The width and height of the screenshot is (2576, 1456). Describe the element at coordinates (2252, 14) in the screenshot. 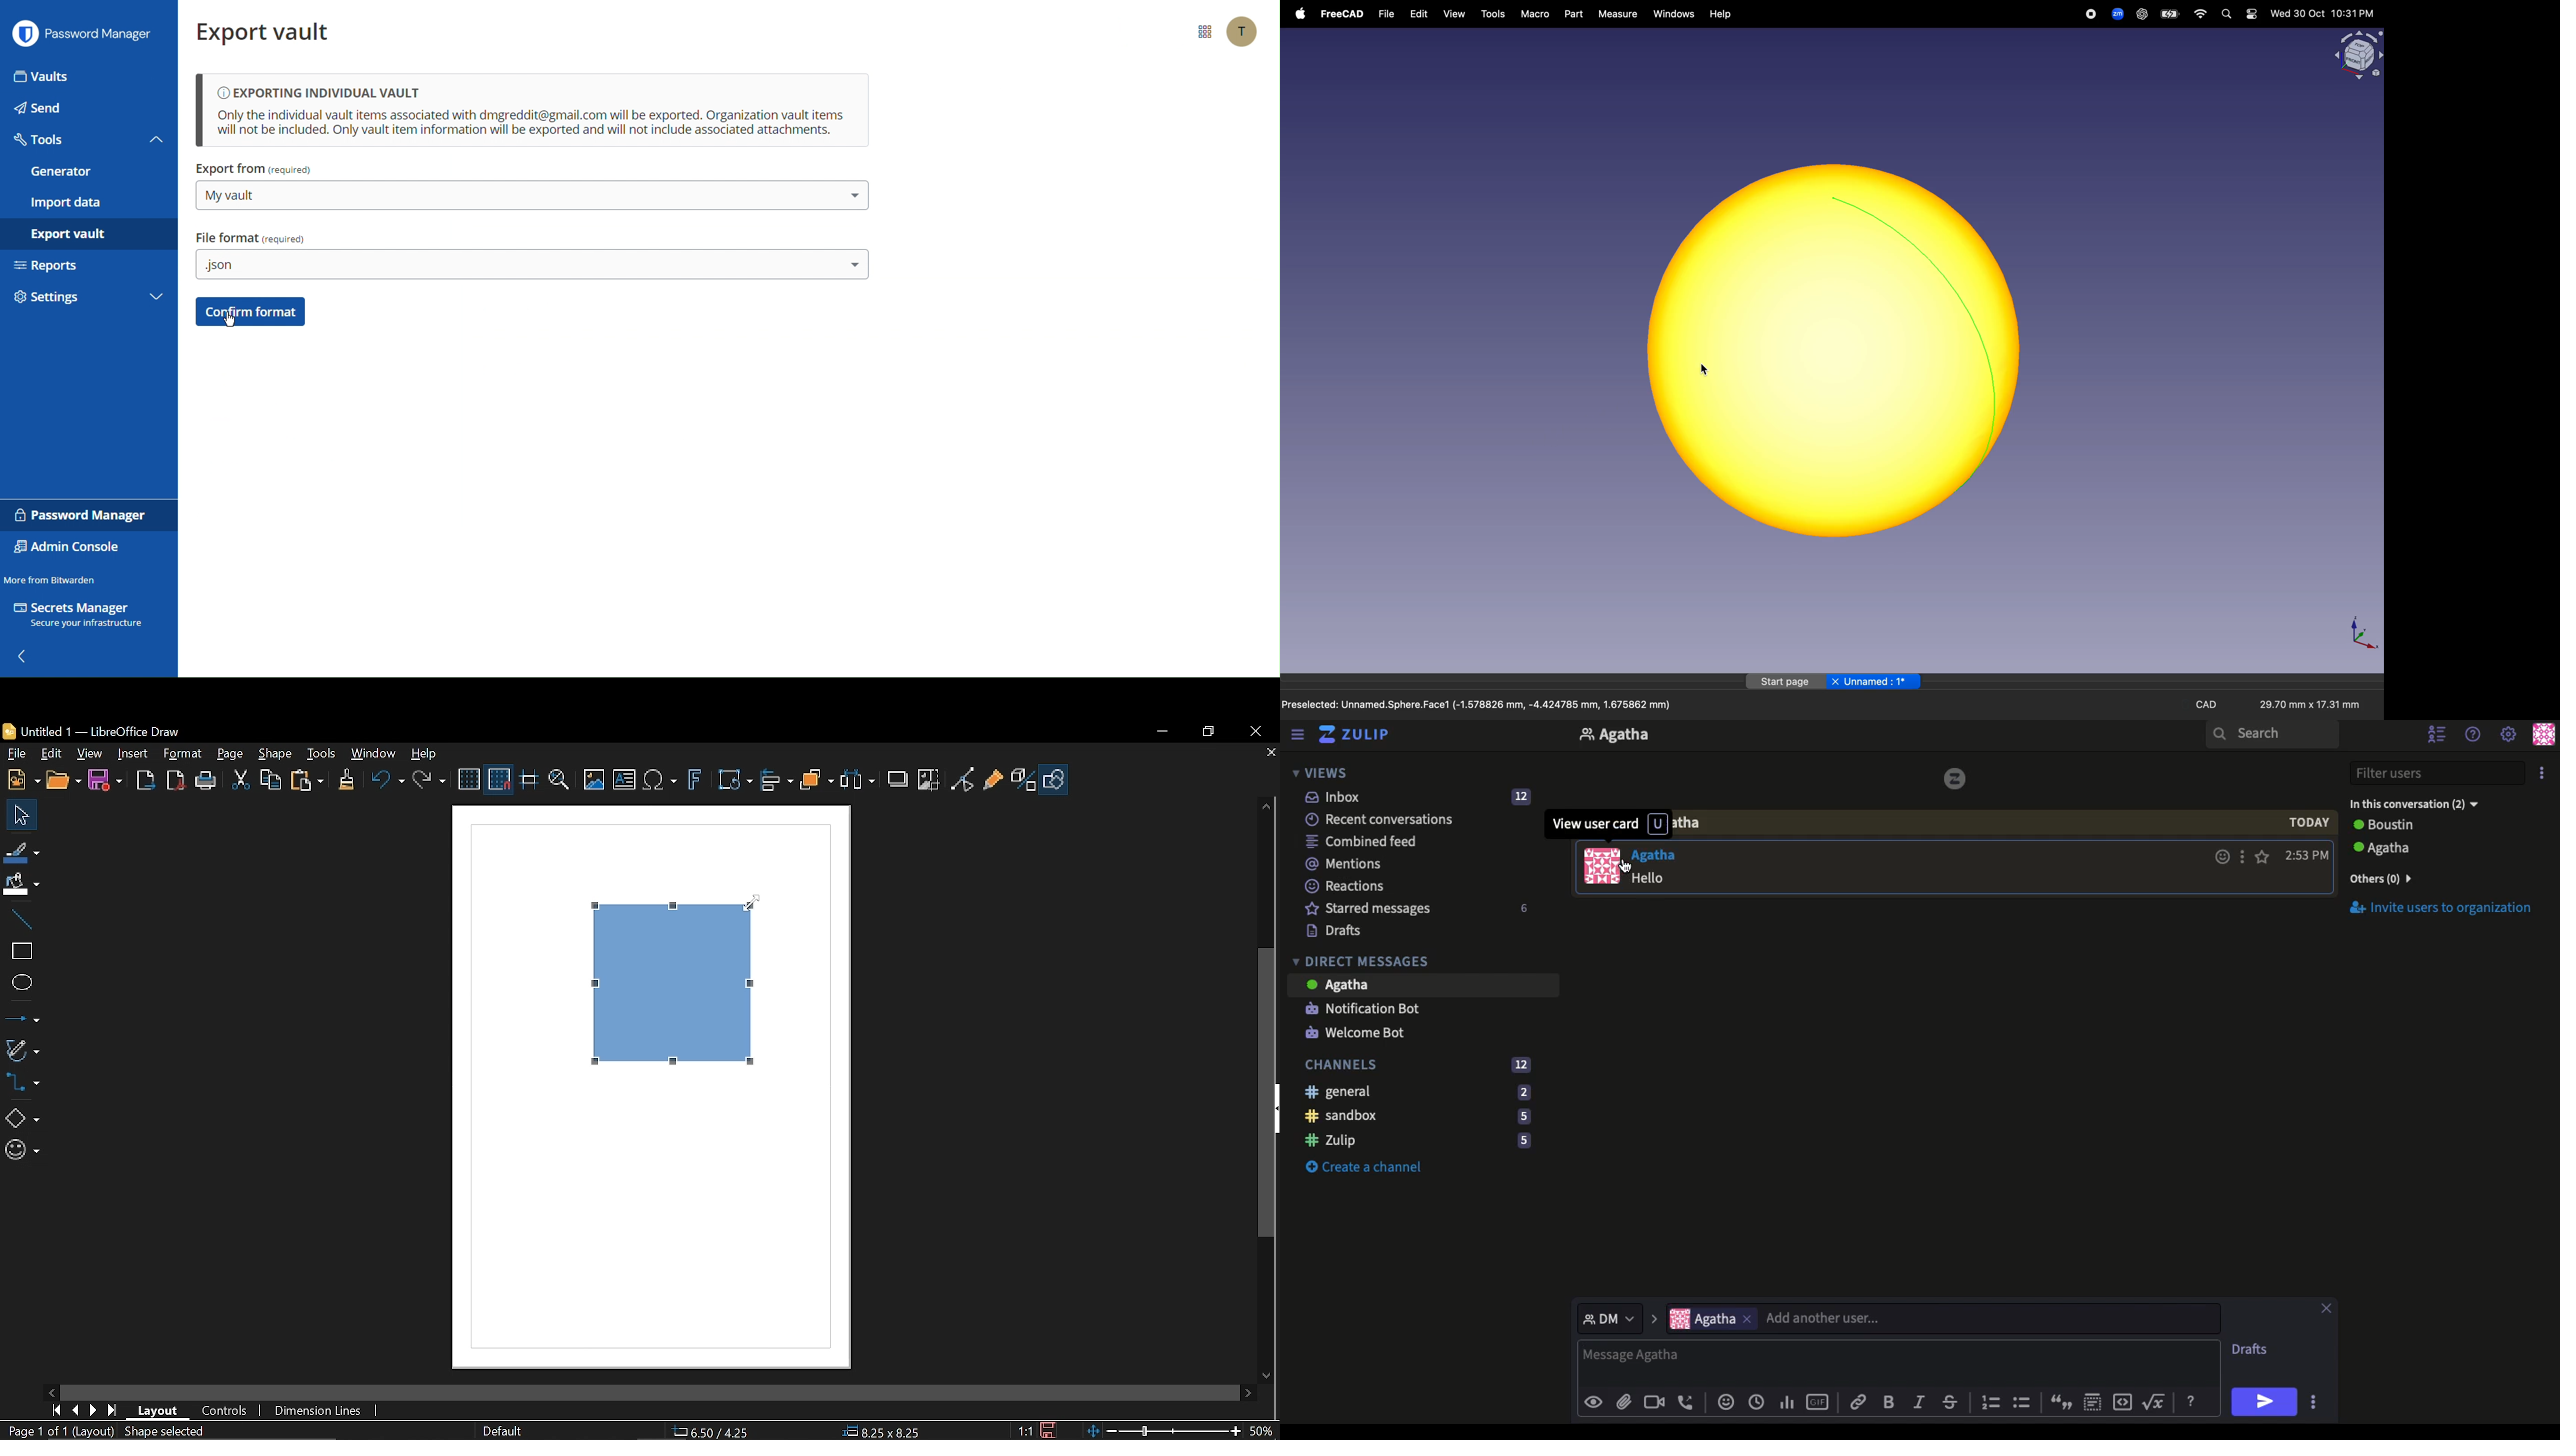

I see `settings` at that location.